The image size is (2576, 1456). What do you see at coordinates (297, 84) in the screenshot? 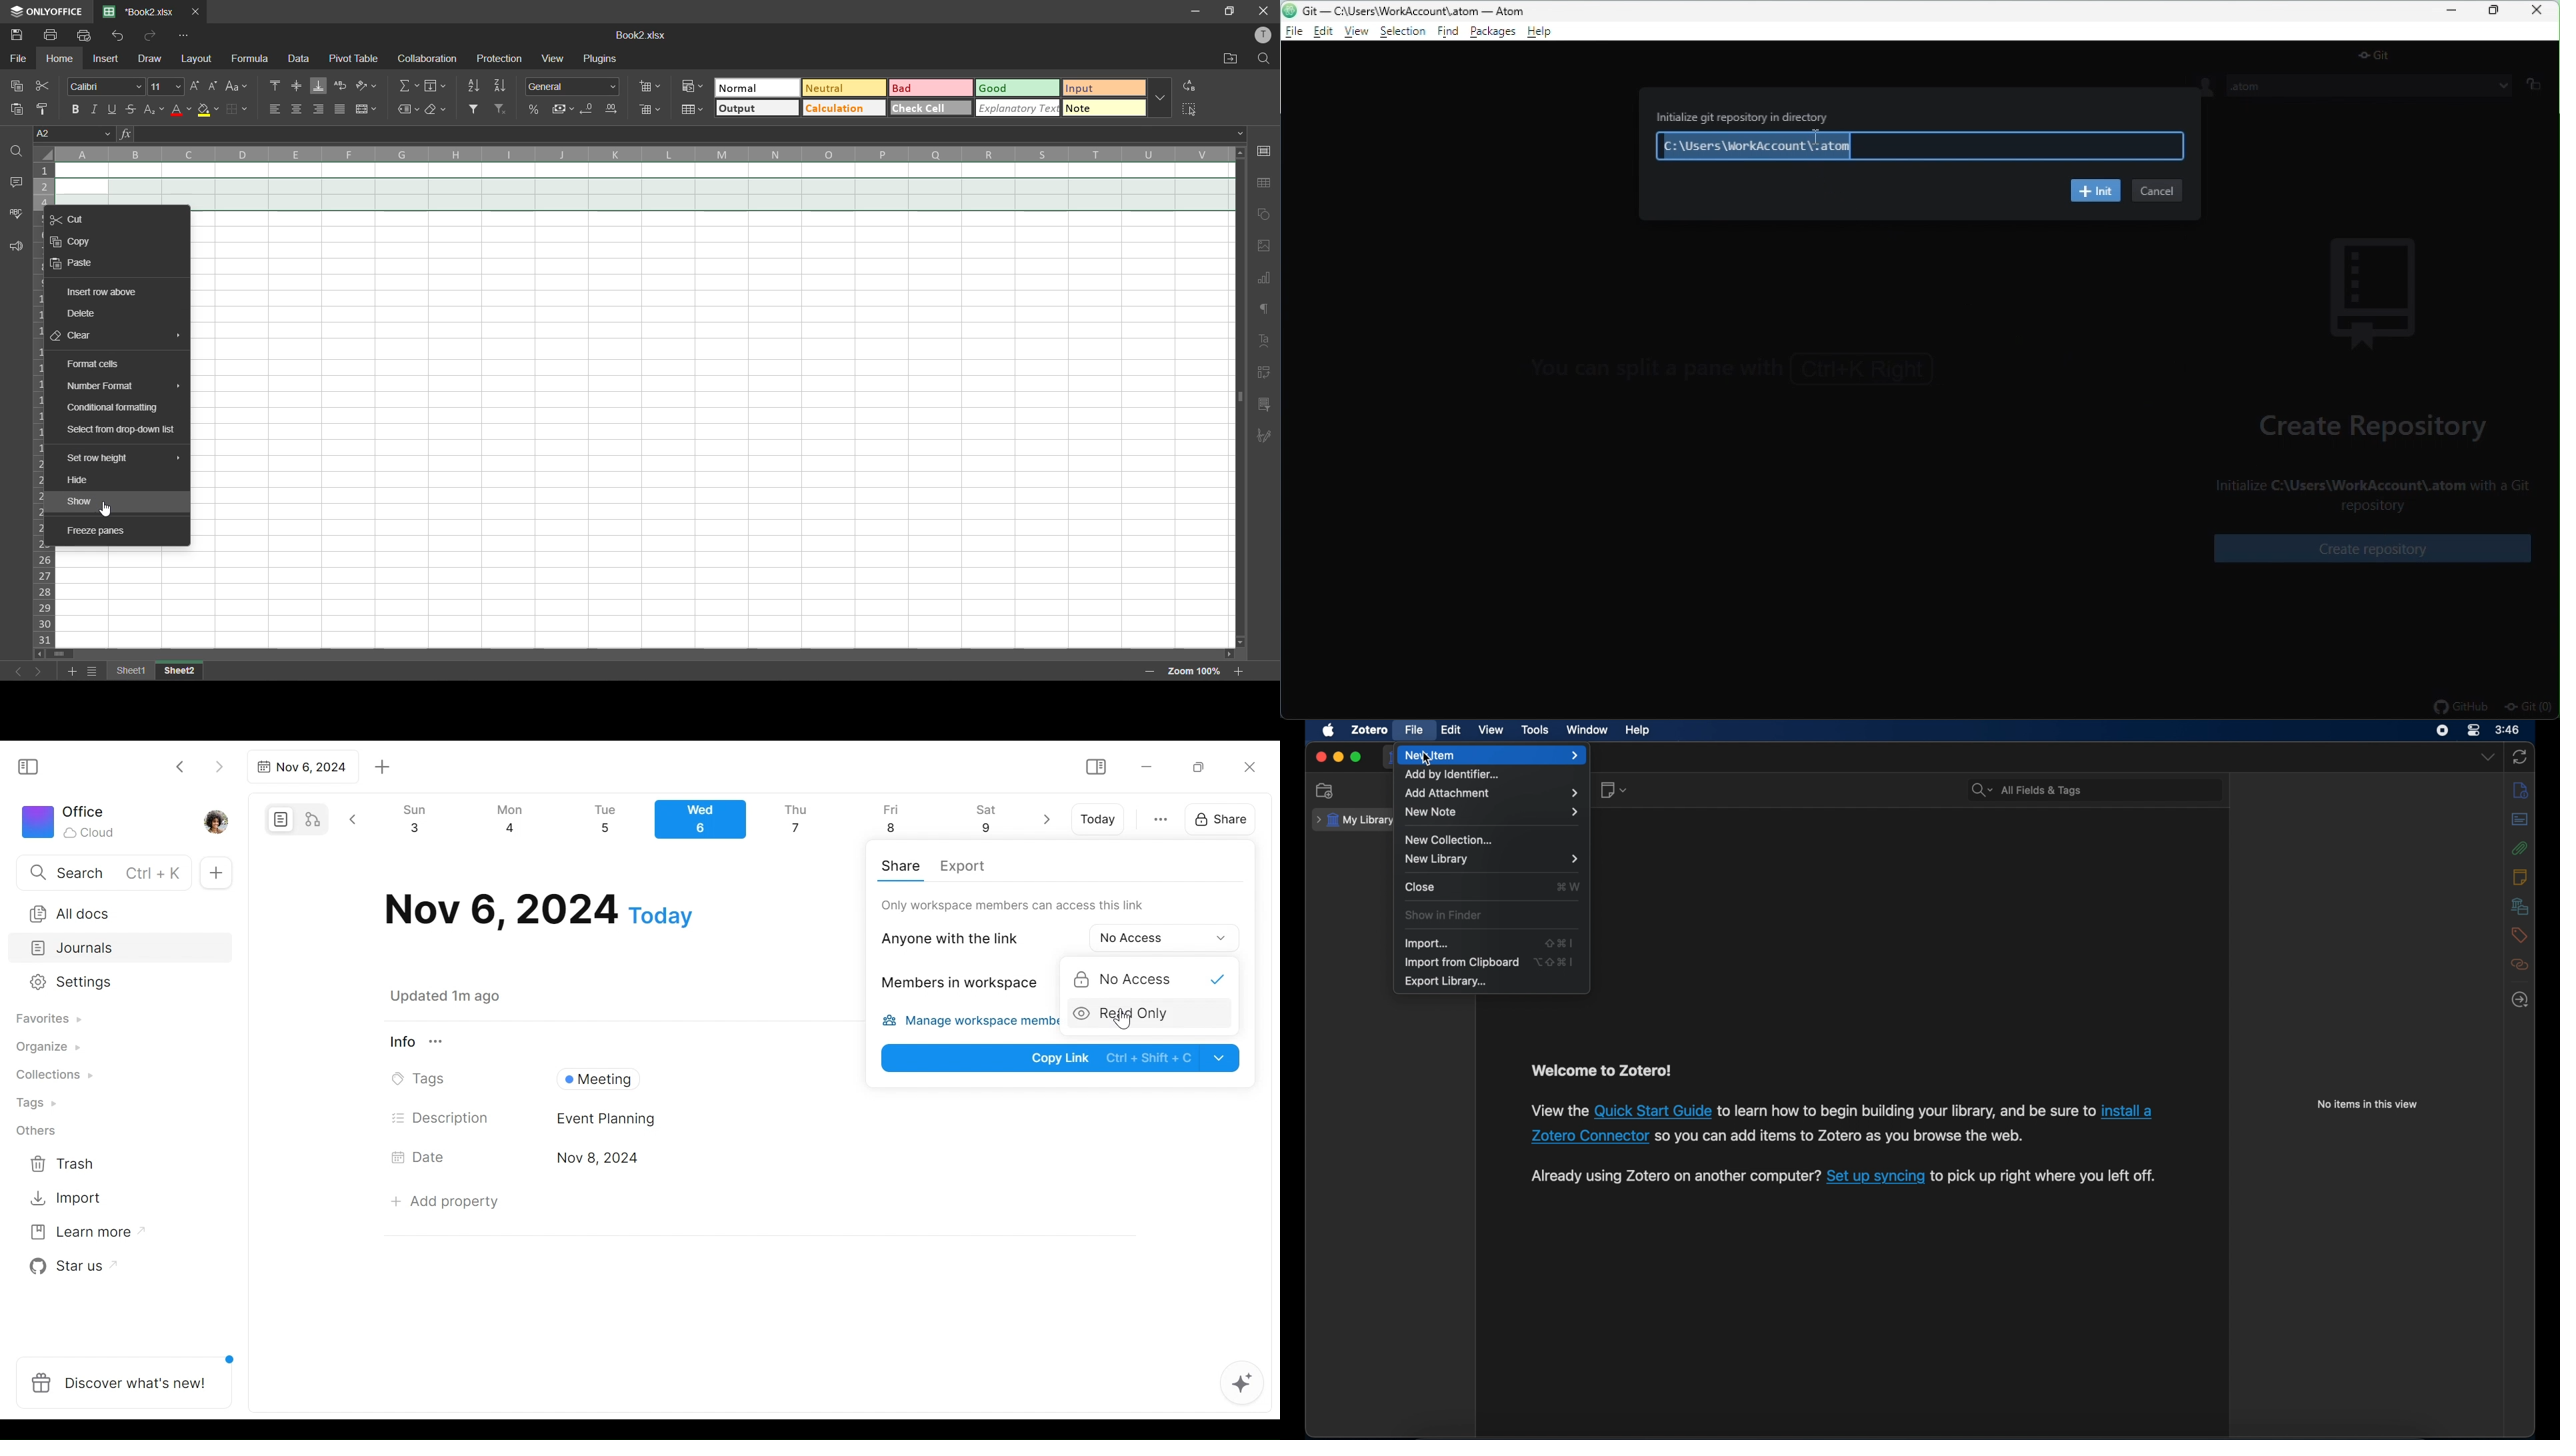
I see `align middle` at bounding box center [297, 84].